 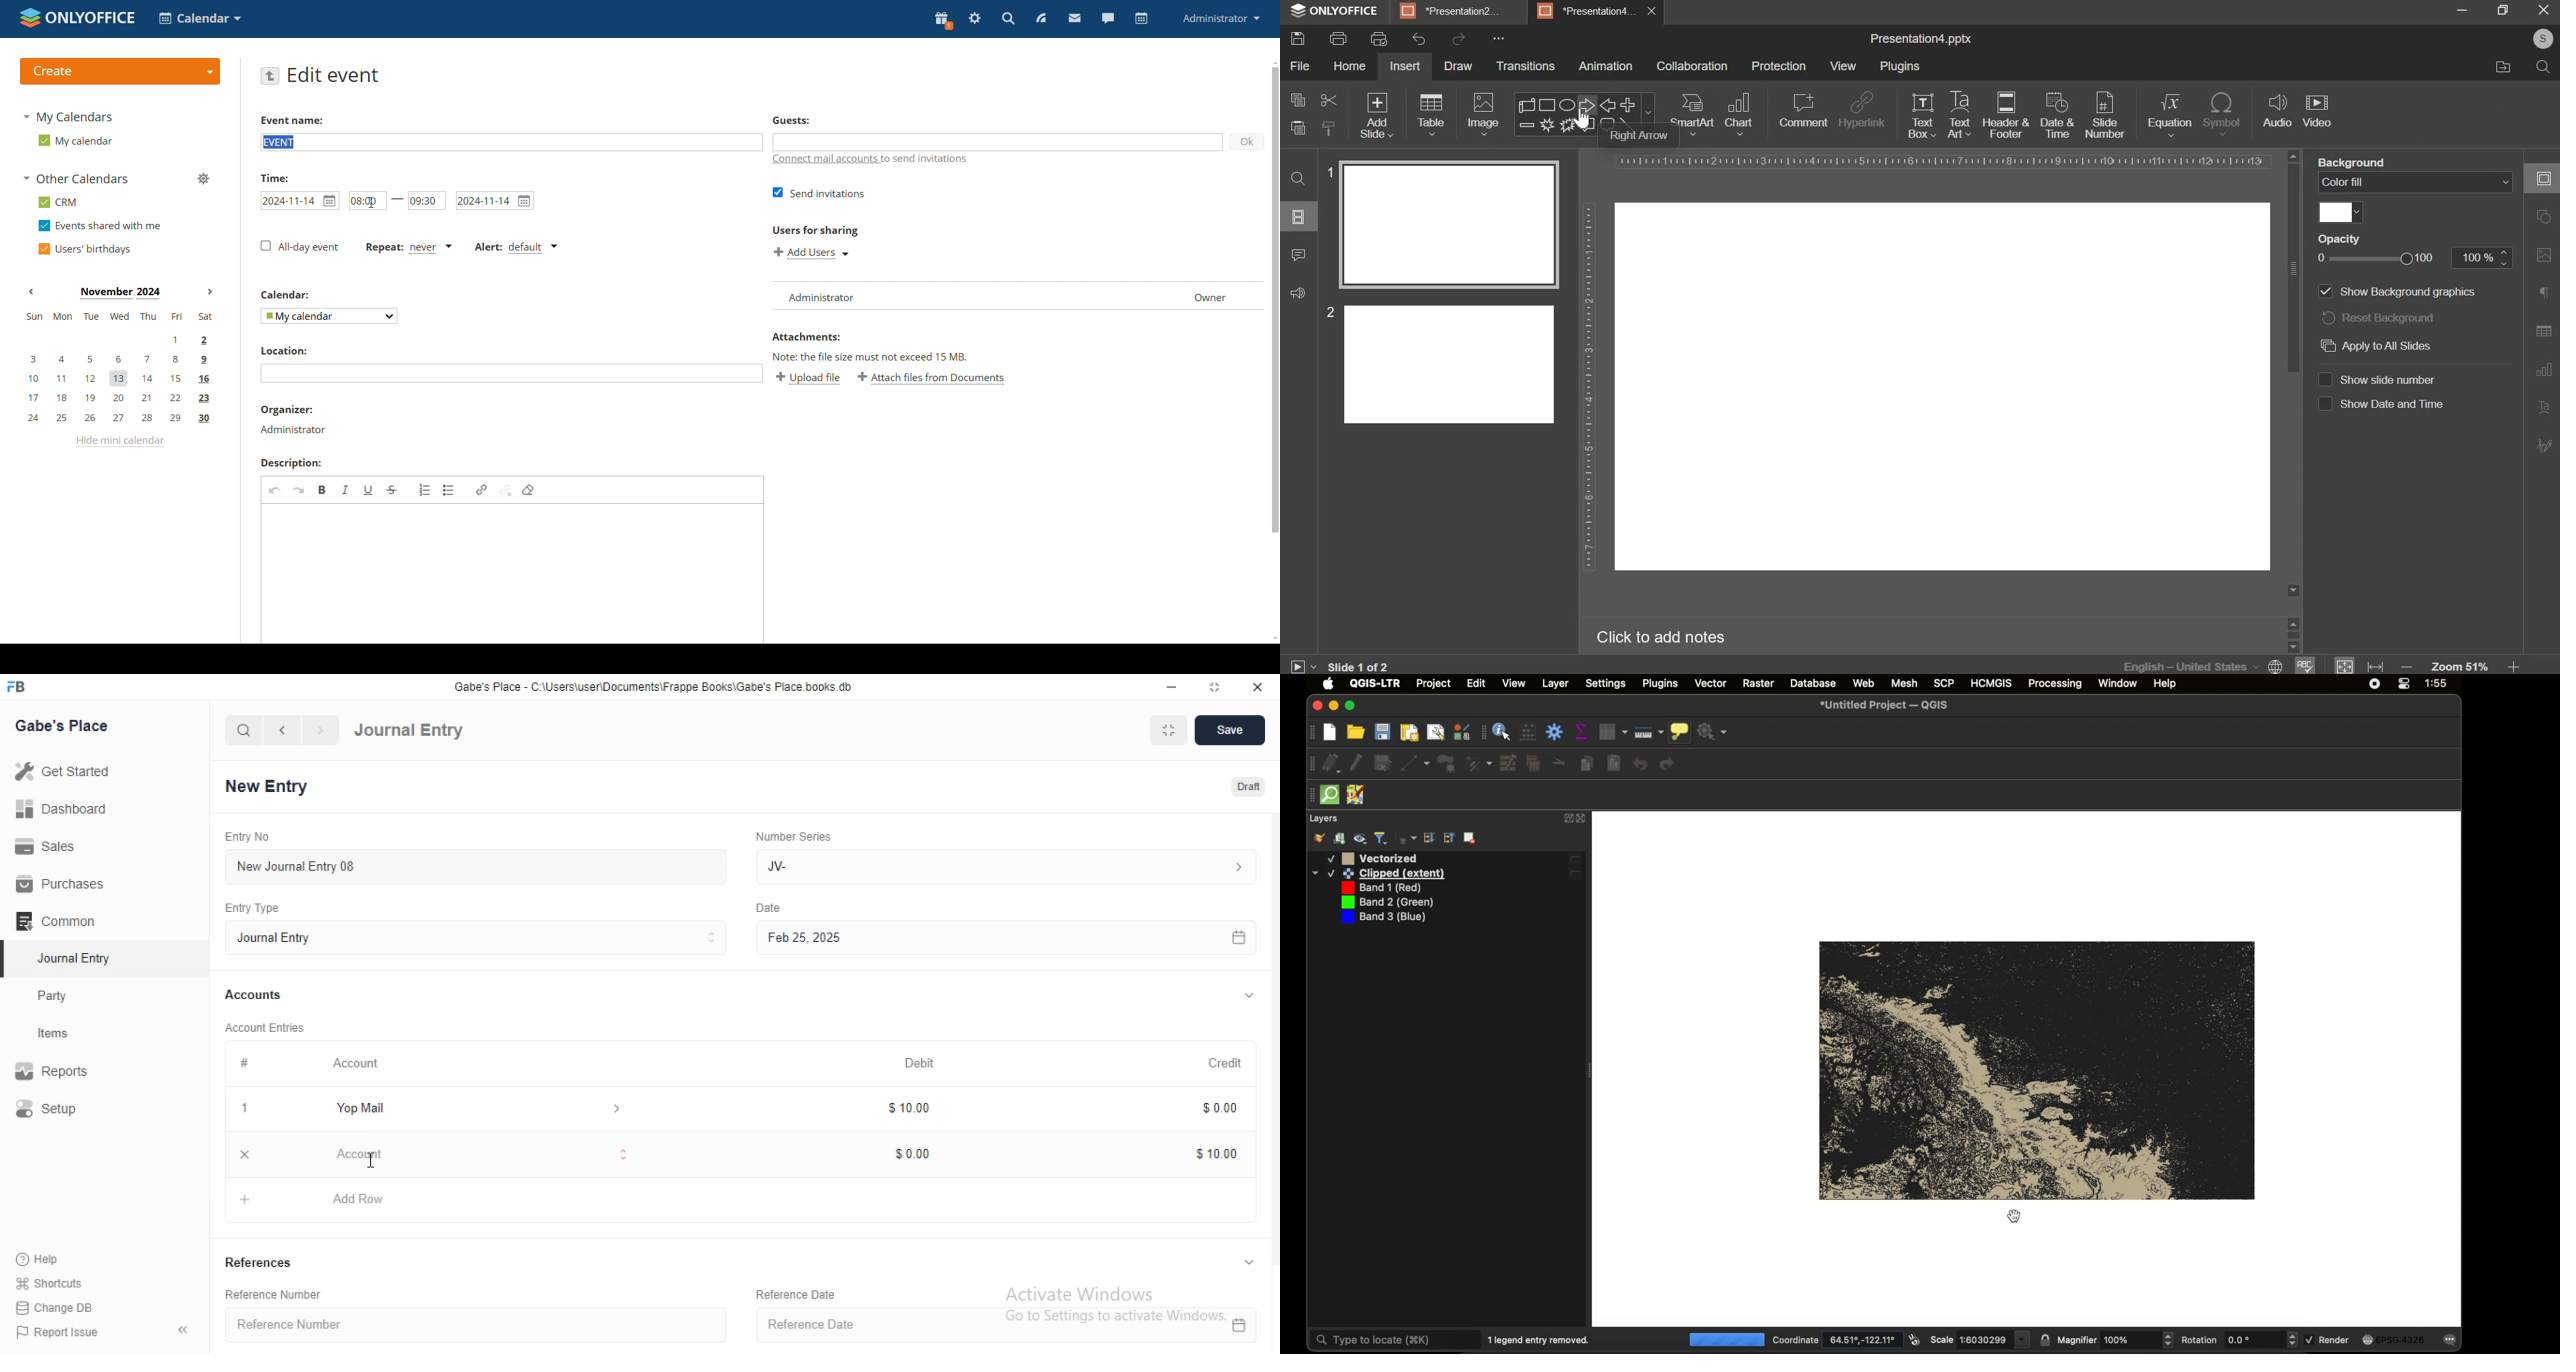 What do you see at coordinates (367, 1154) in the screenshot?
I see `cursor` at bounding box center [367, 1154].